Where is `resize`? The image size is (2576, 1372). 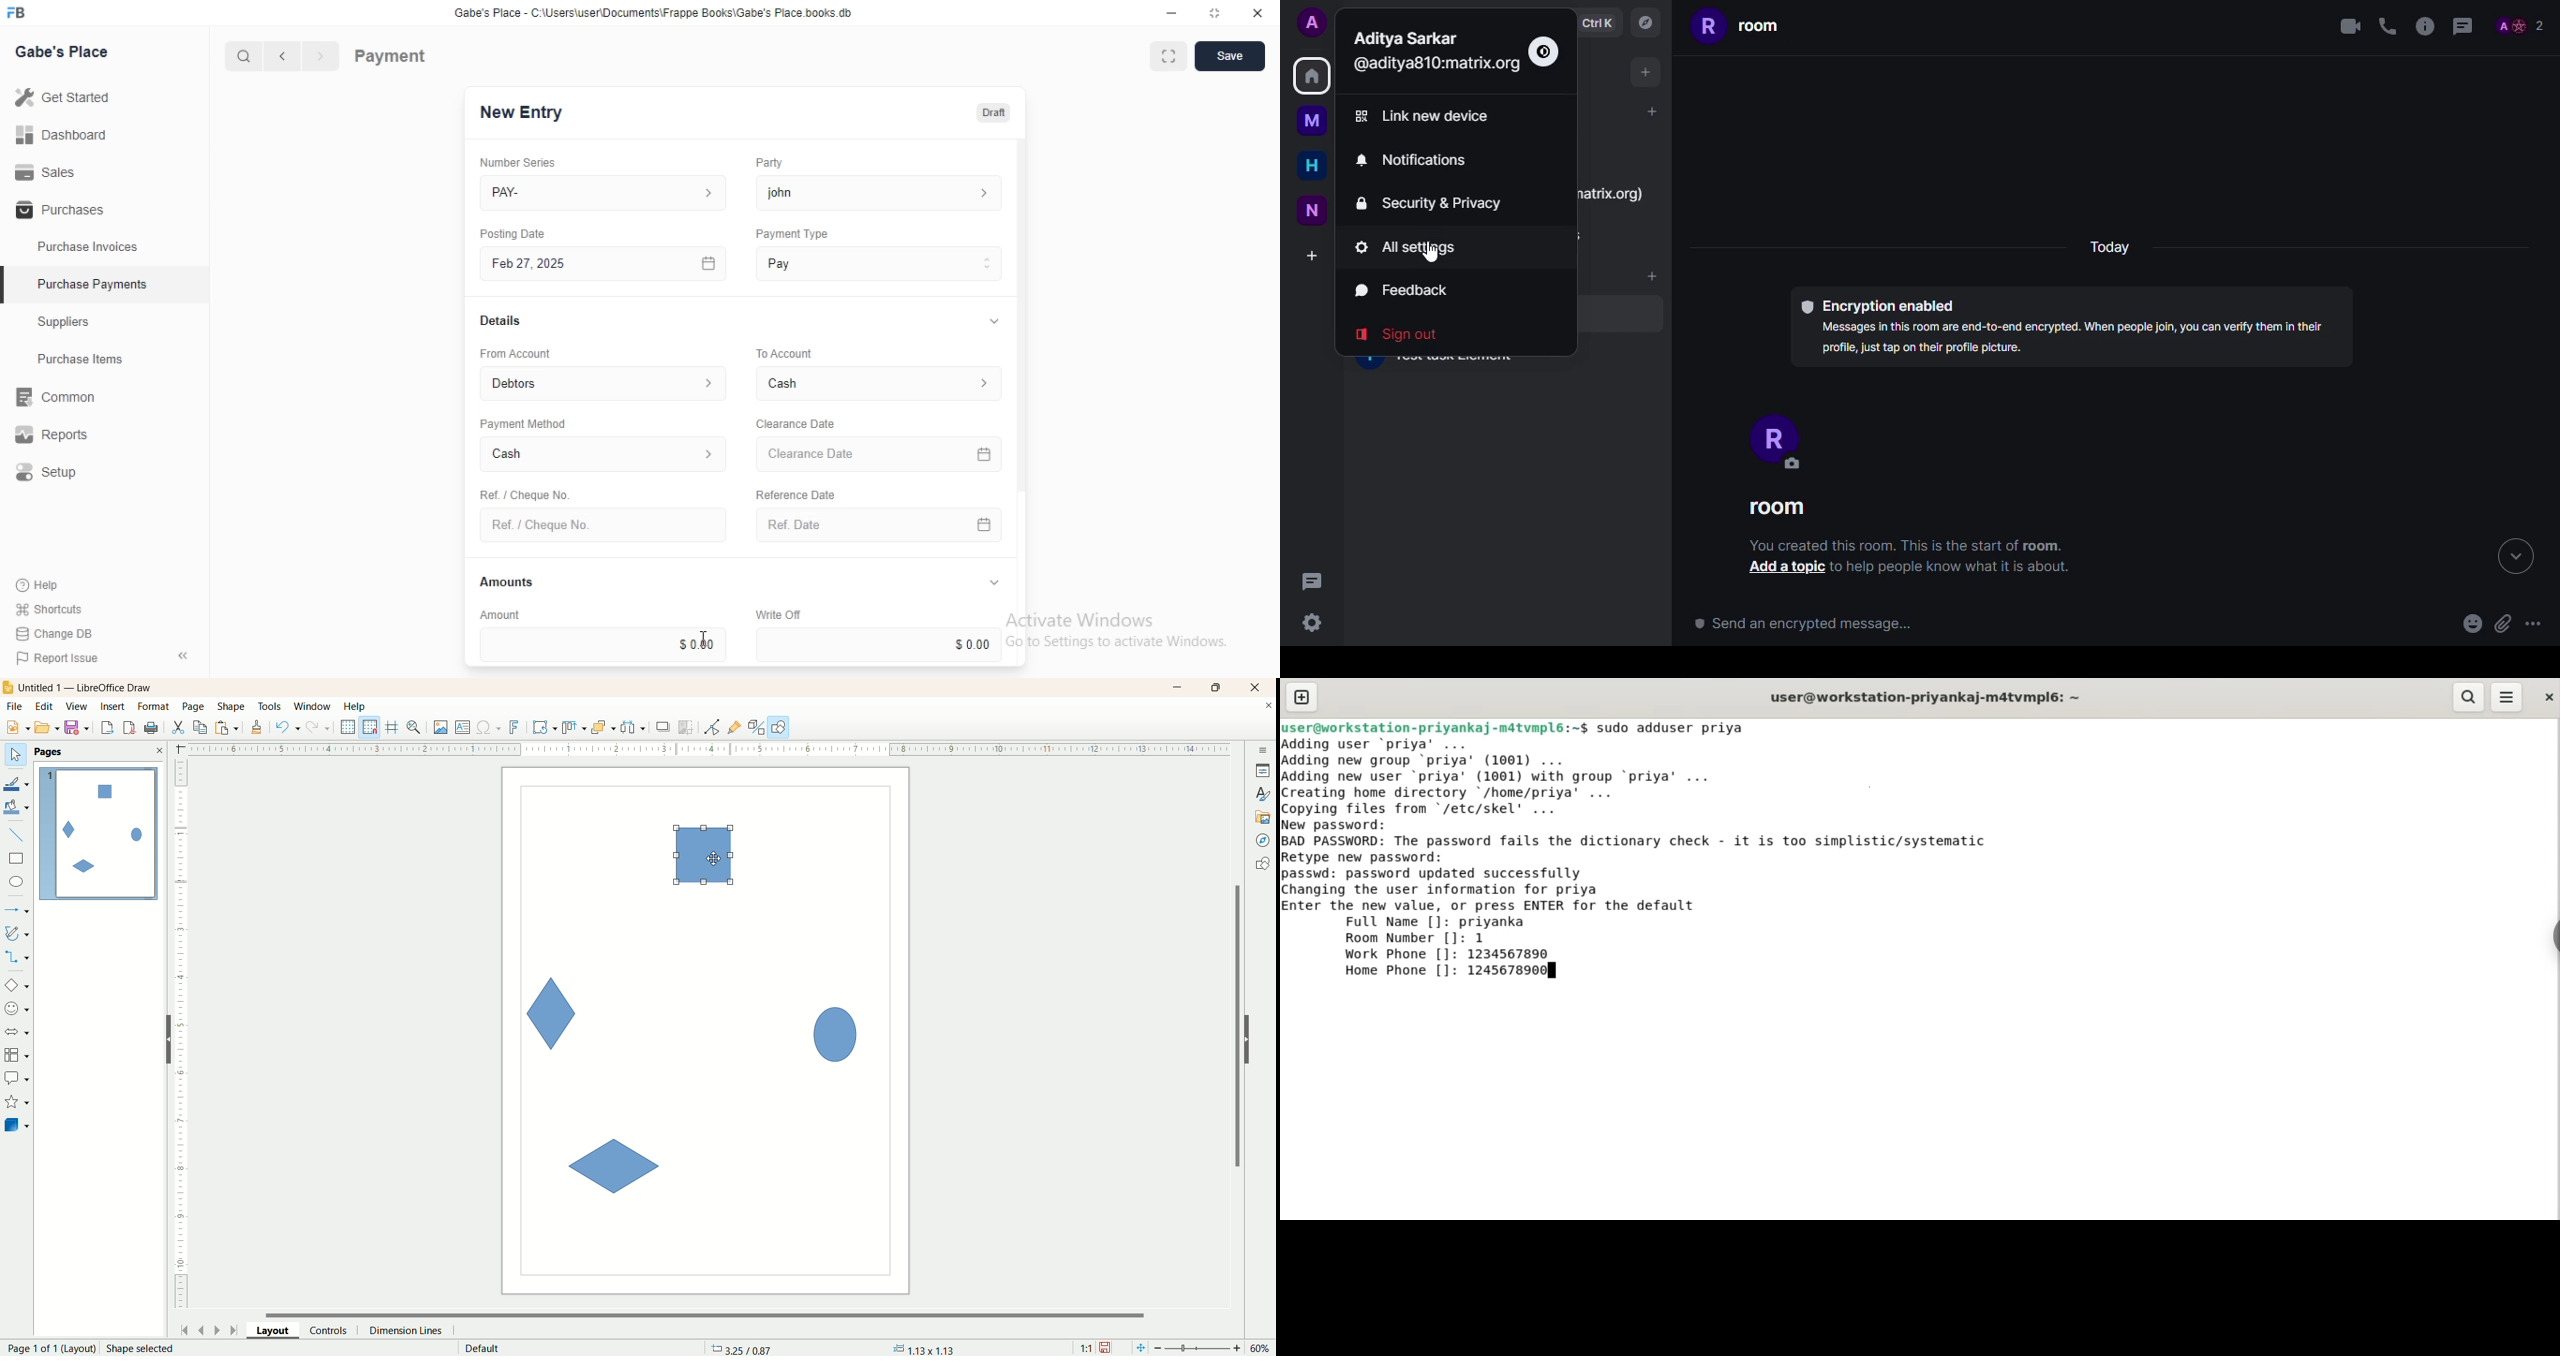 resize is located at coordinates (1213, 13).